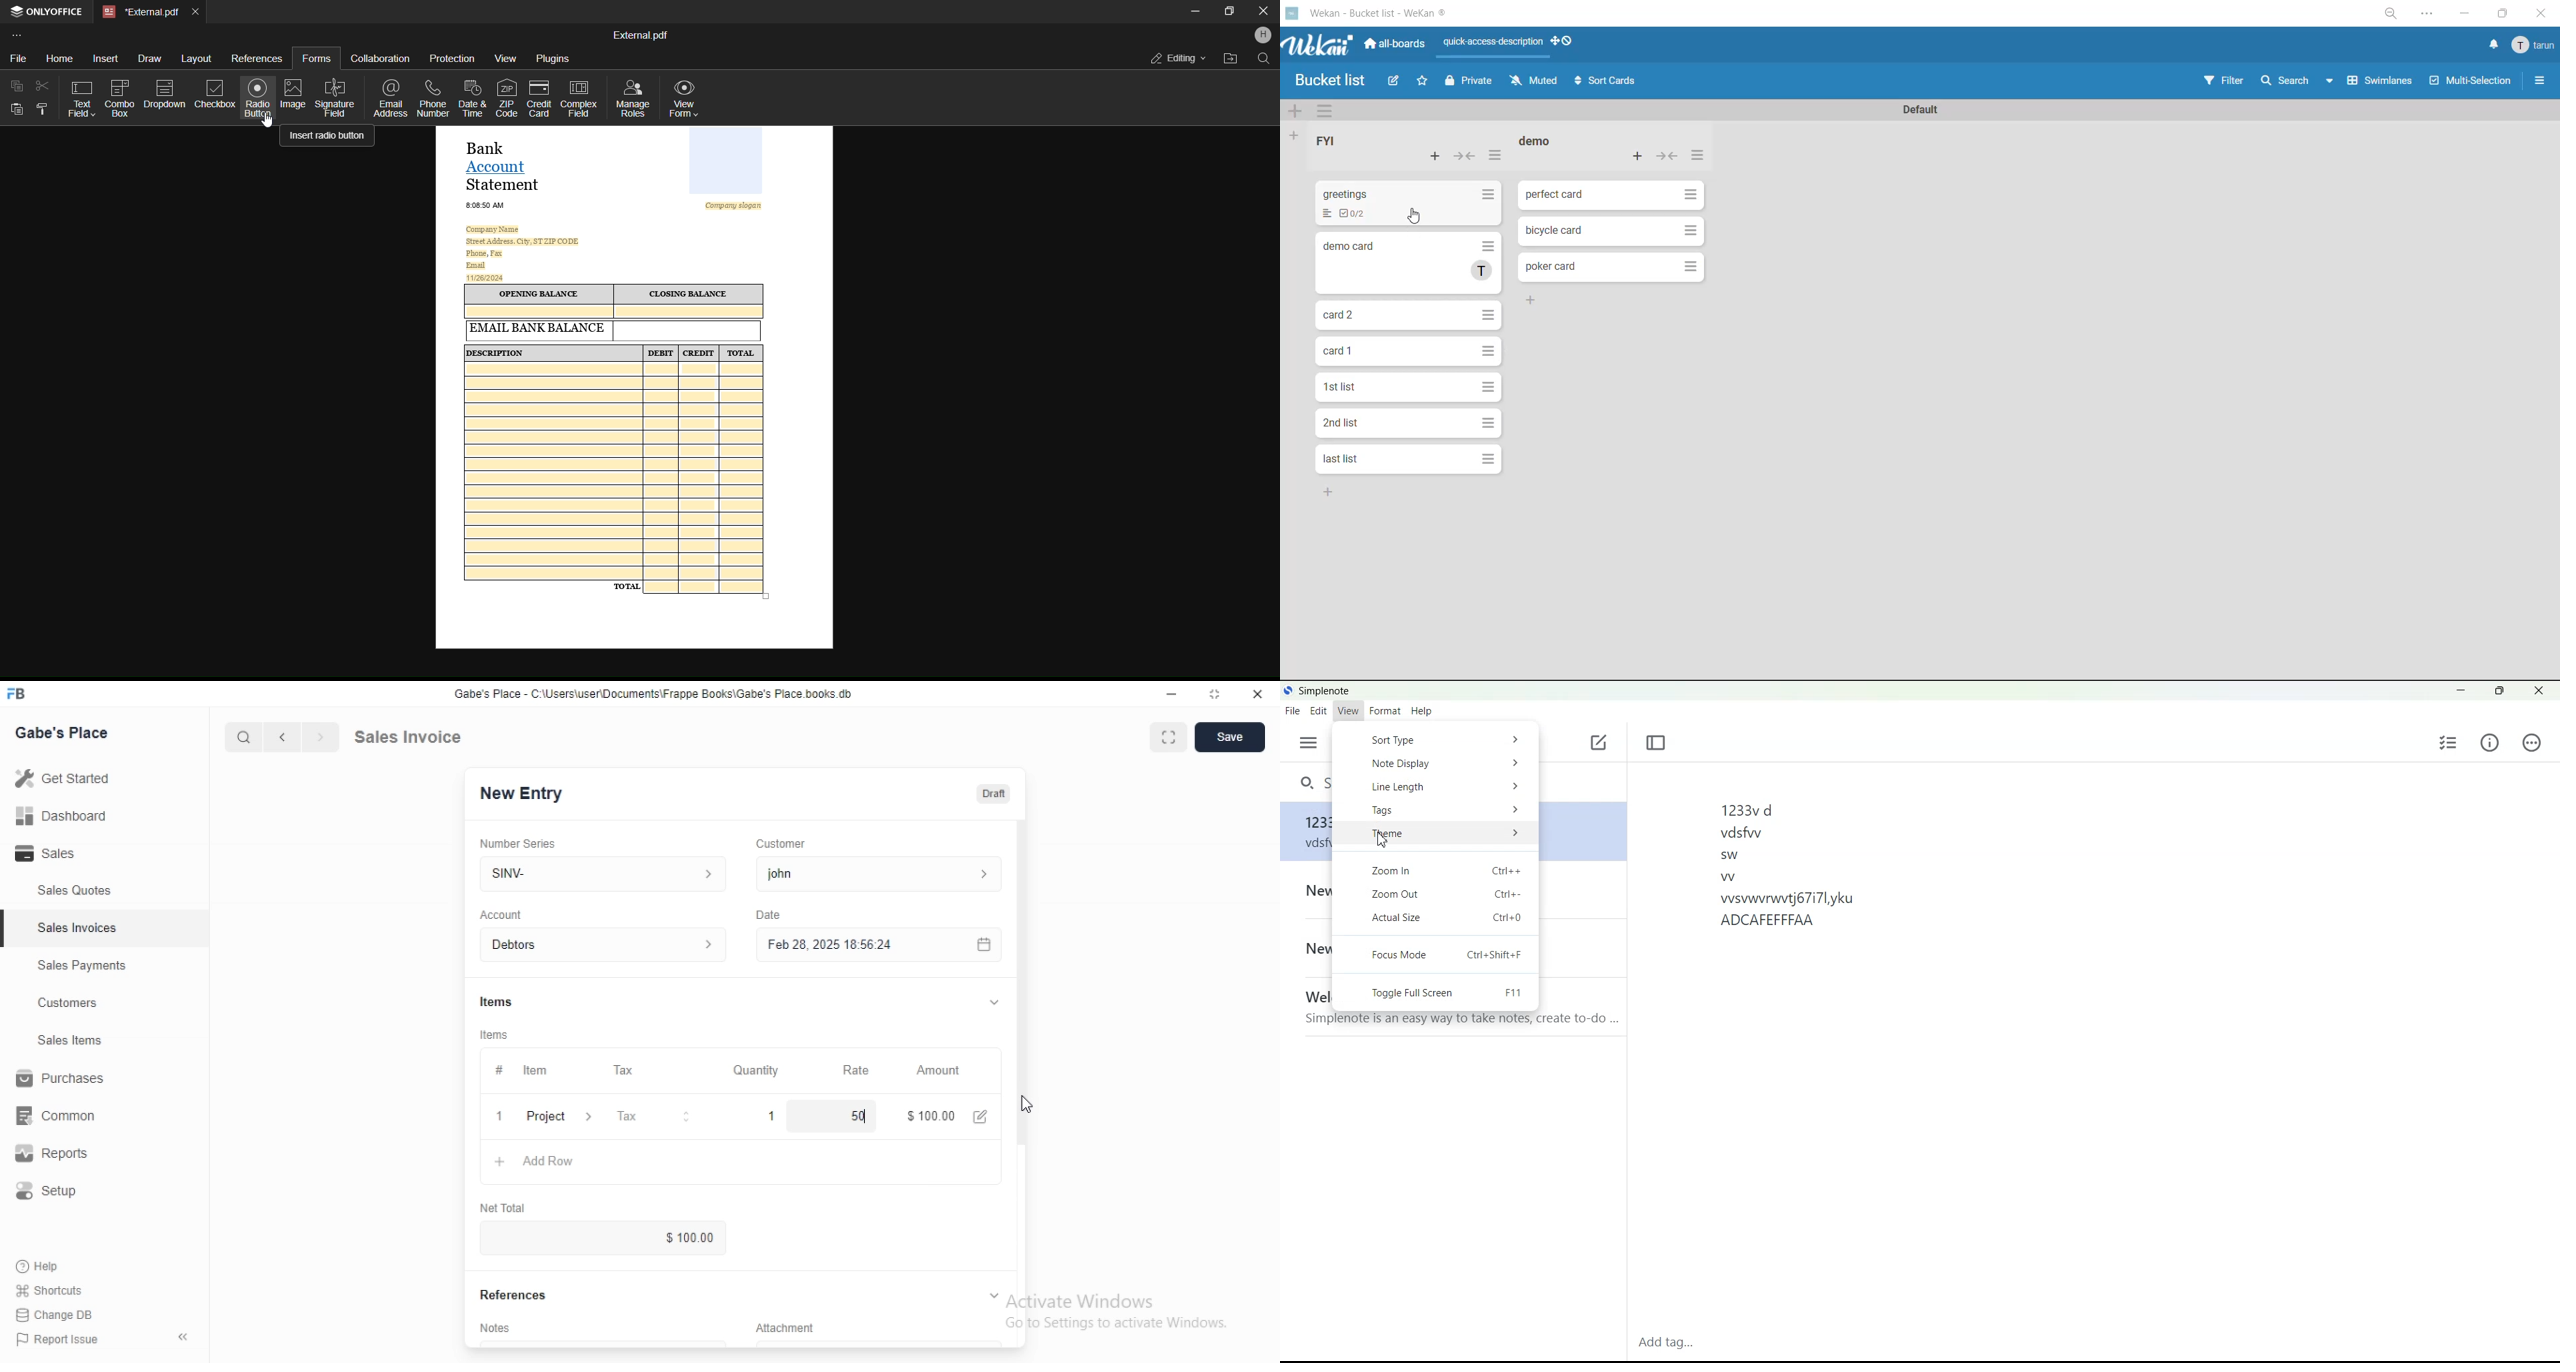 This screenshot has width=2576, height=1372. What do you see at coordinates (1262, 36) in the screenshot?
I see `profile` at bounding box center [1262, 36].